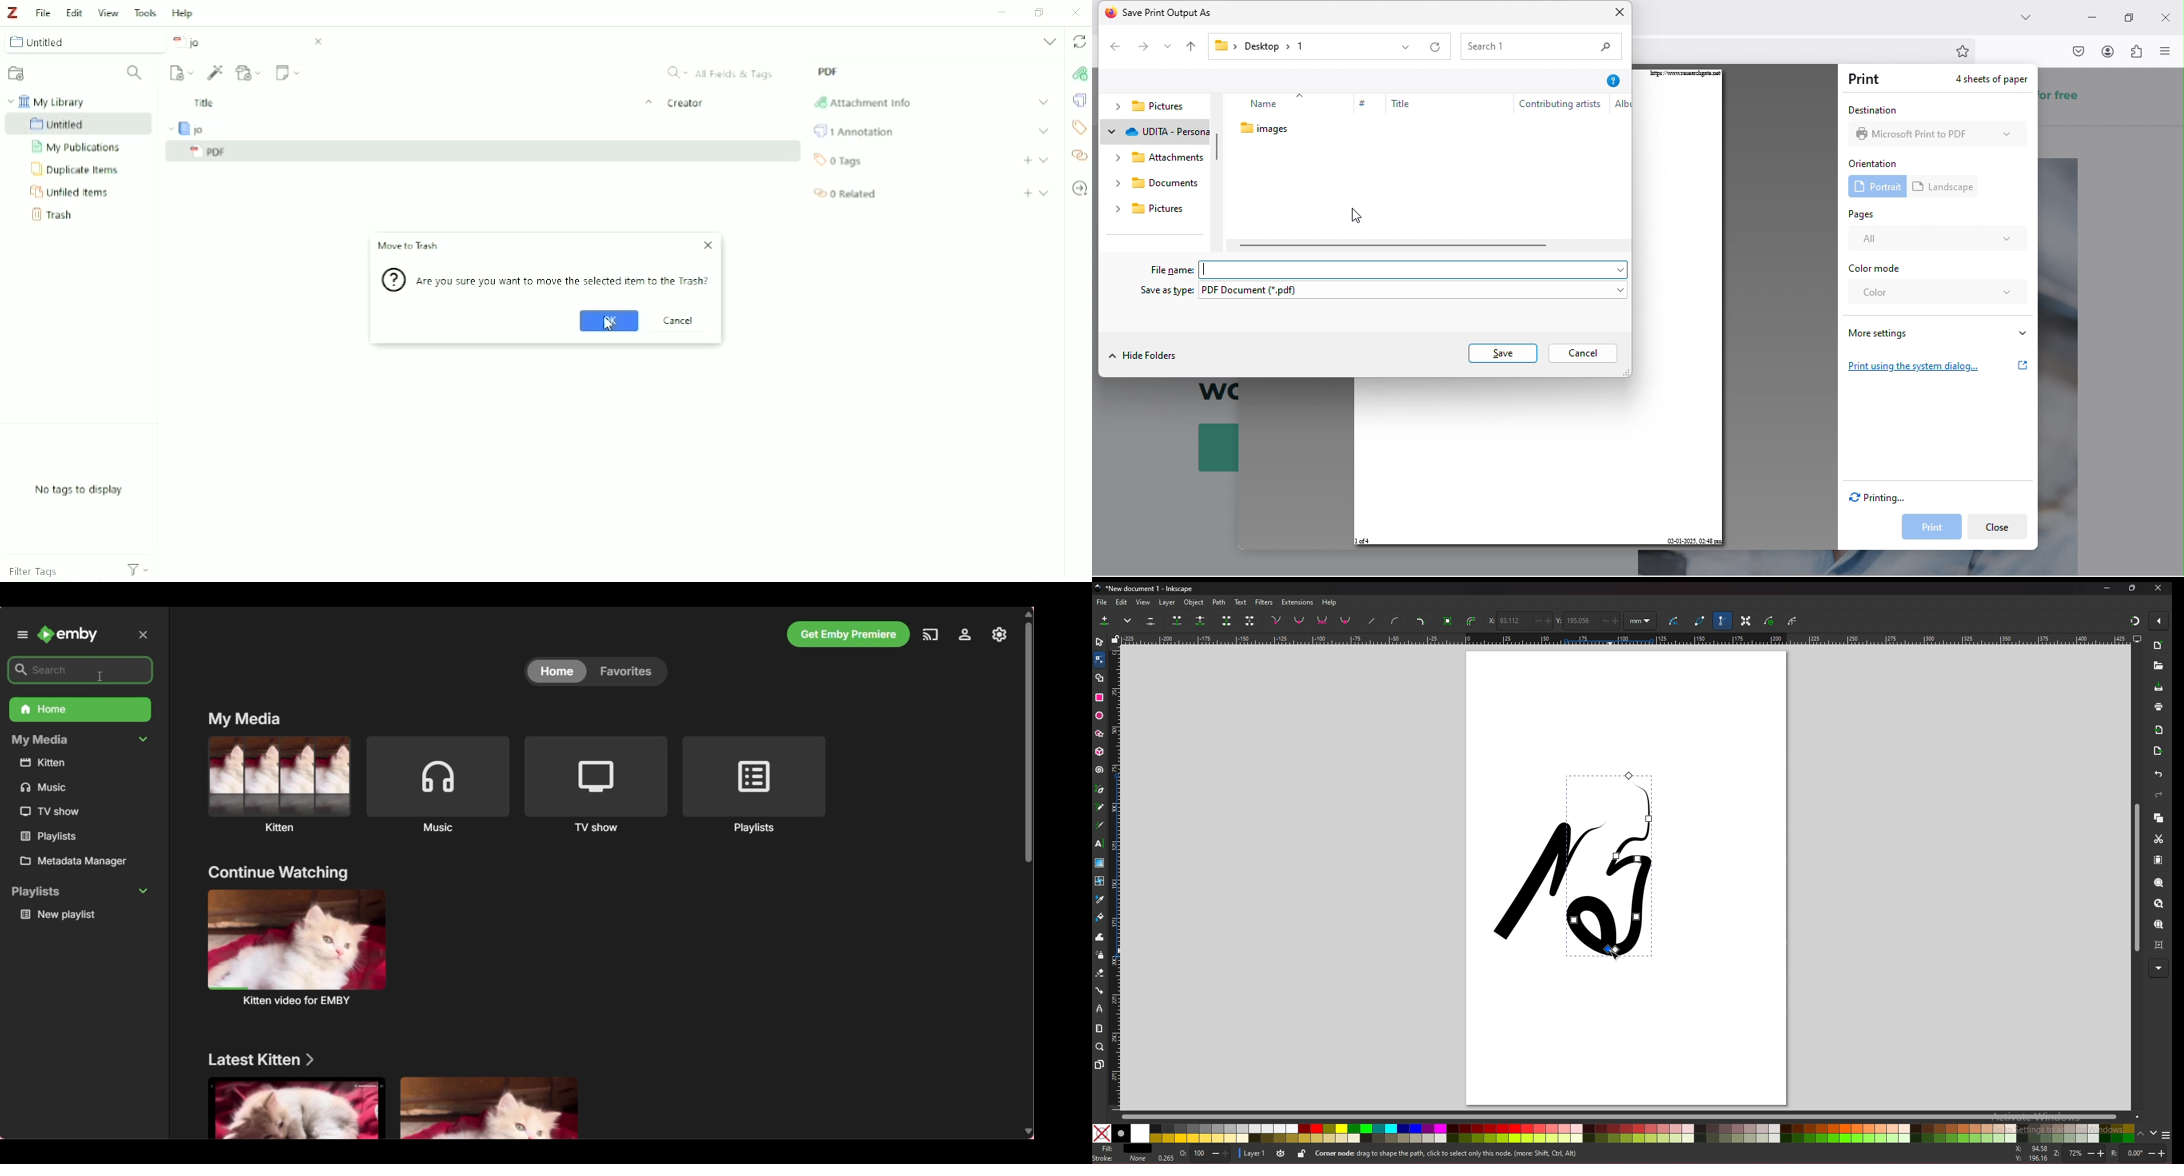 Image resolution: width=2184 pixels, height=1176 pixels. I want to click on Expand section, so click(1045, 193).